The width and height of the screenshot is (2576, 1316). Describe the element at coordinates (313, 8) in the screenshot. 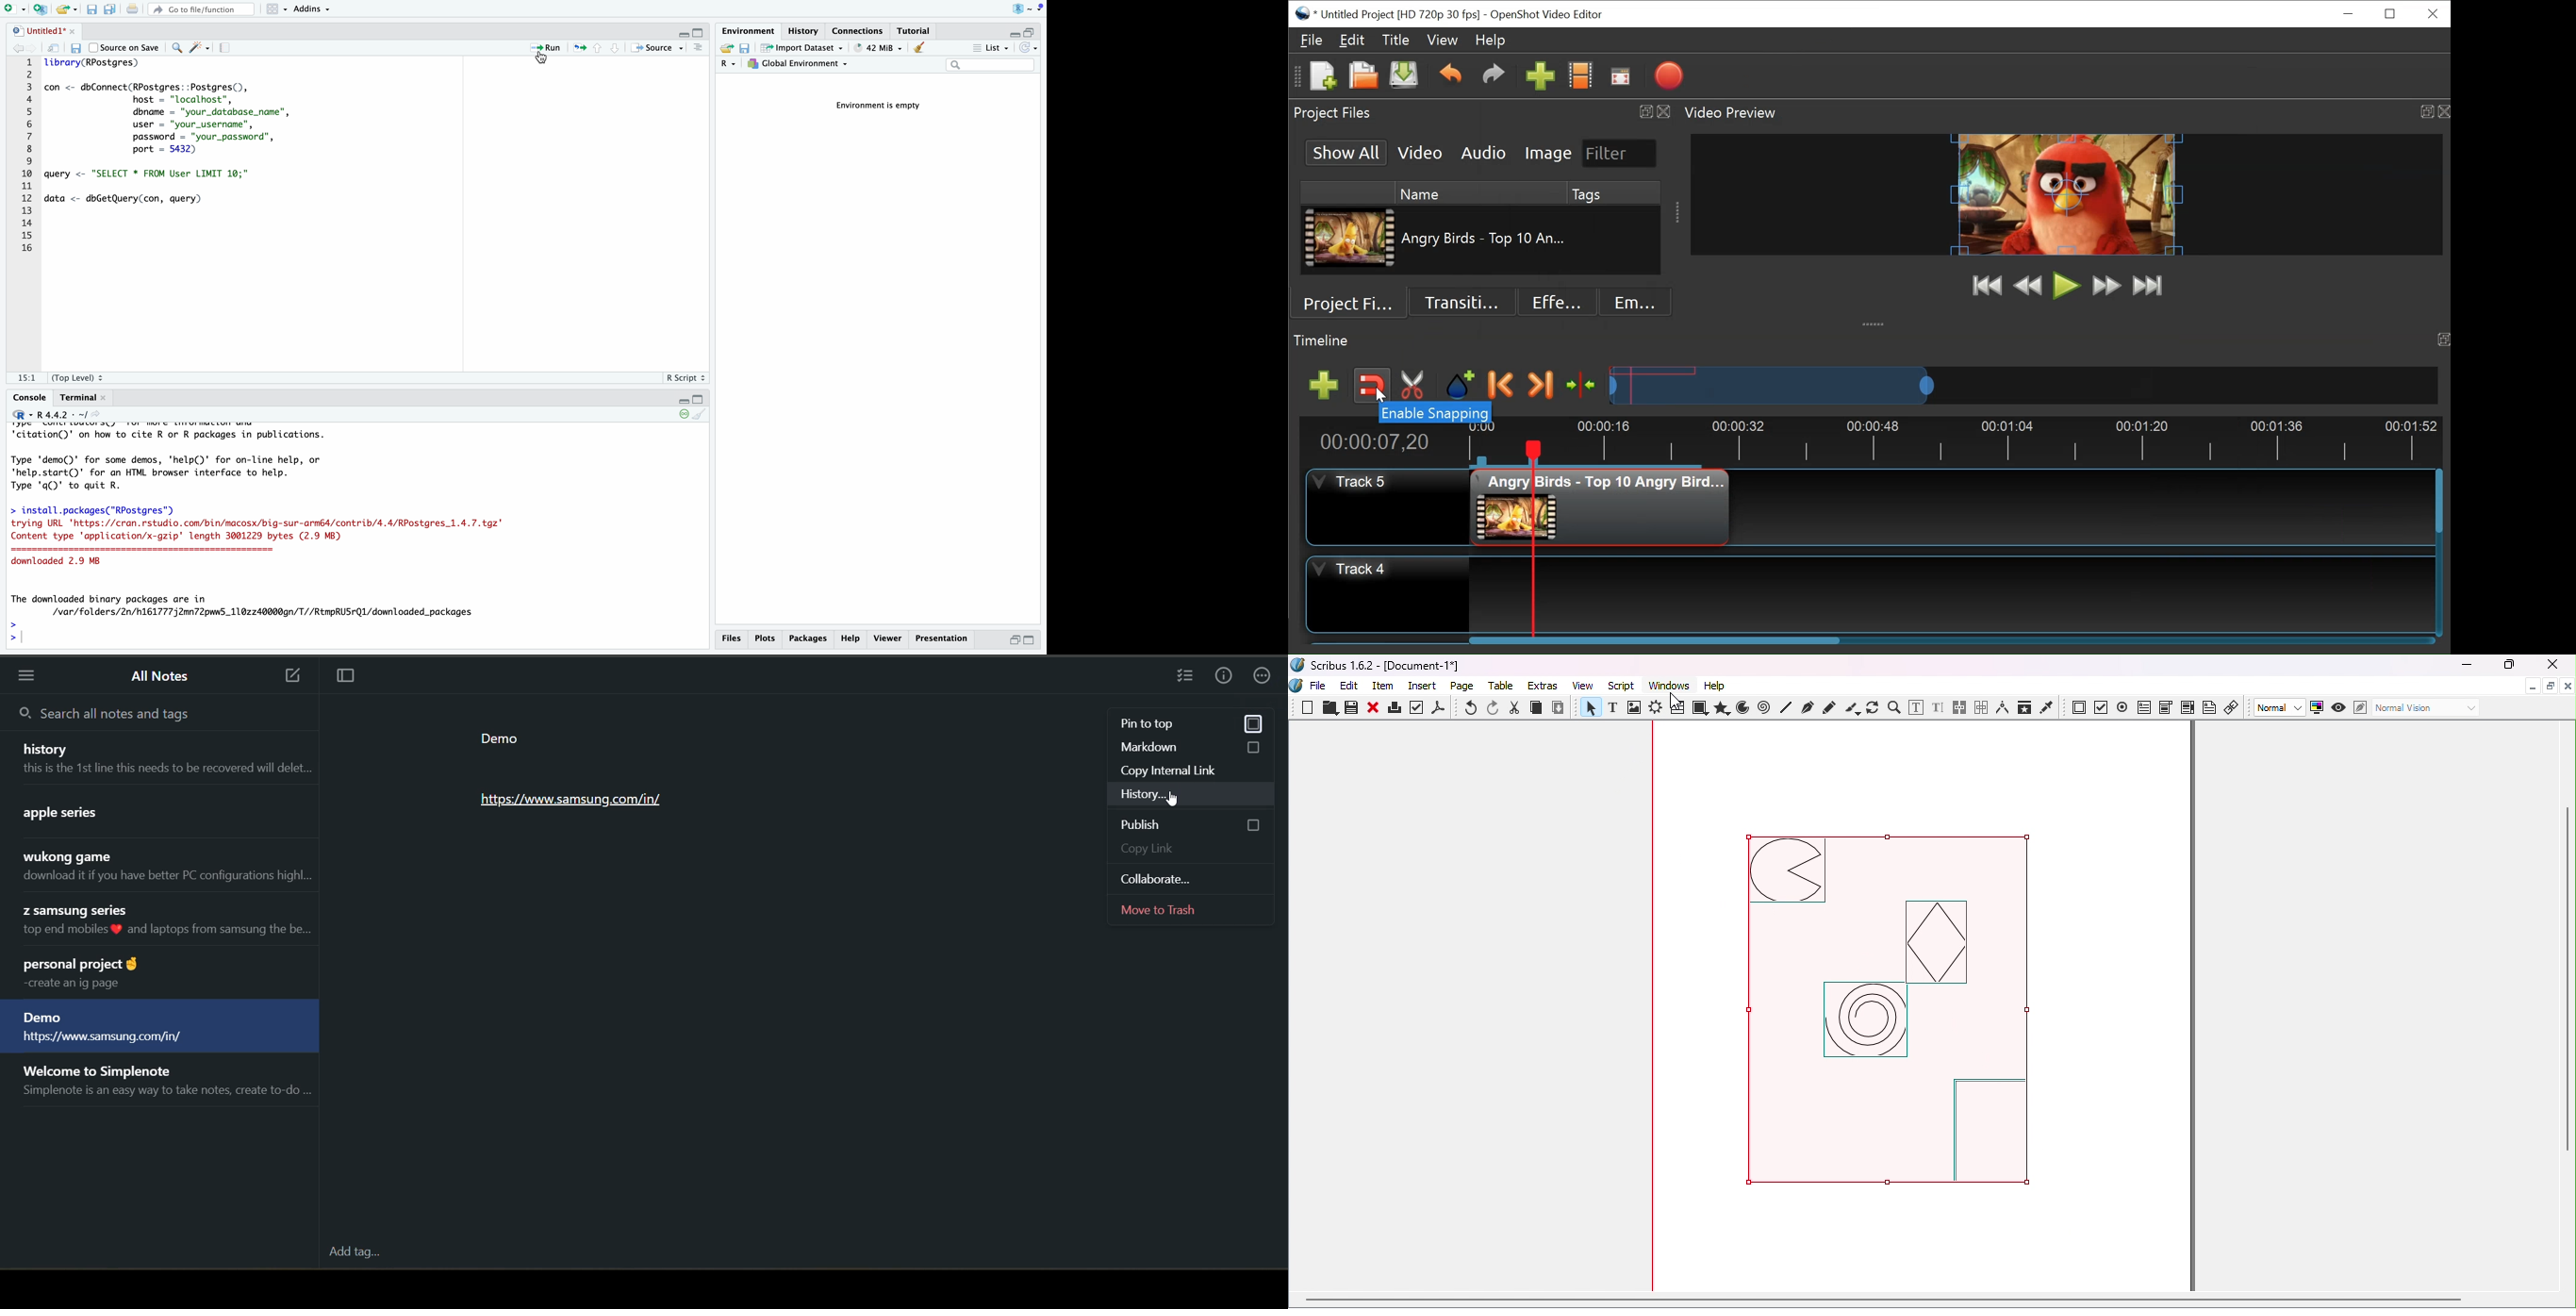

I see `addins` at that location.